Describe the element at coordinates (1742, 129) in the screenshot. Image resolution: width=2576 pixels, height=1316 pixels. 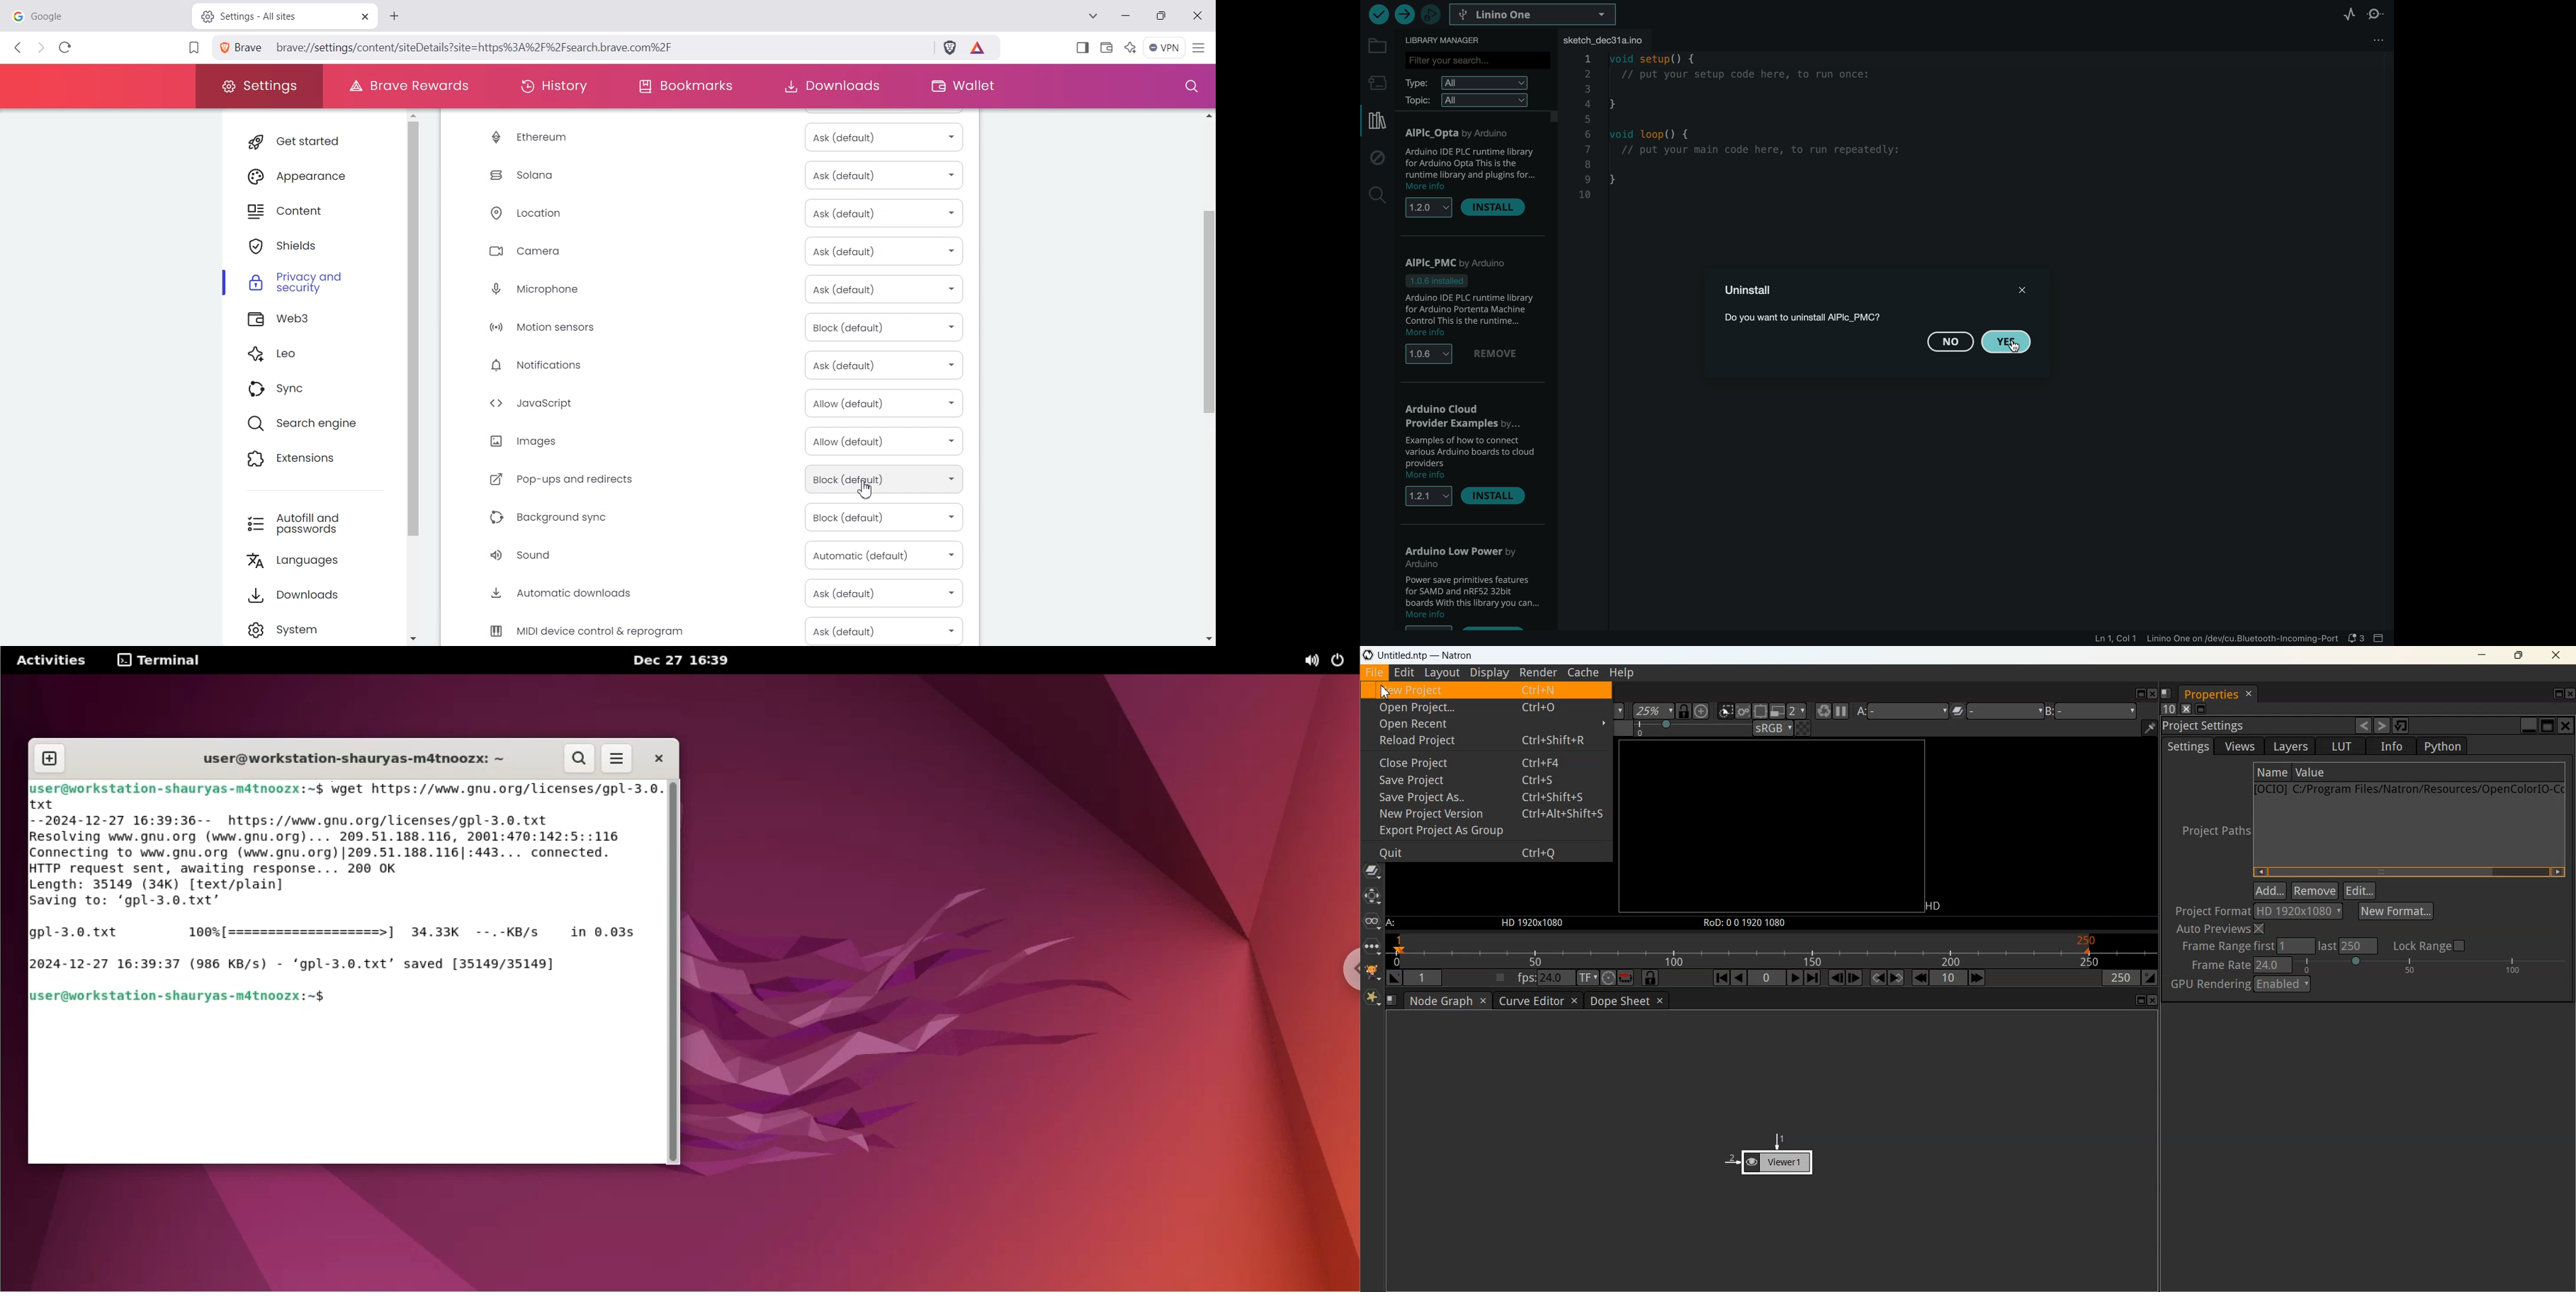
I see `code` at that location.